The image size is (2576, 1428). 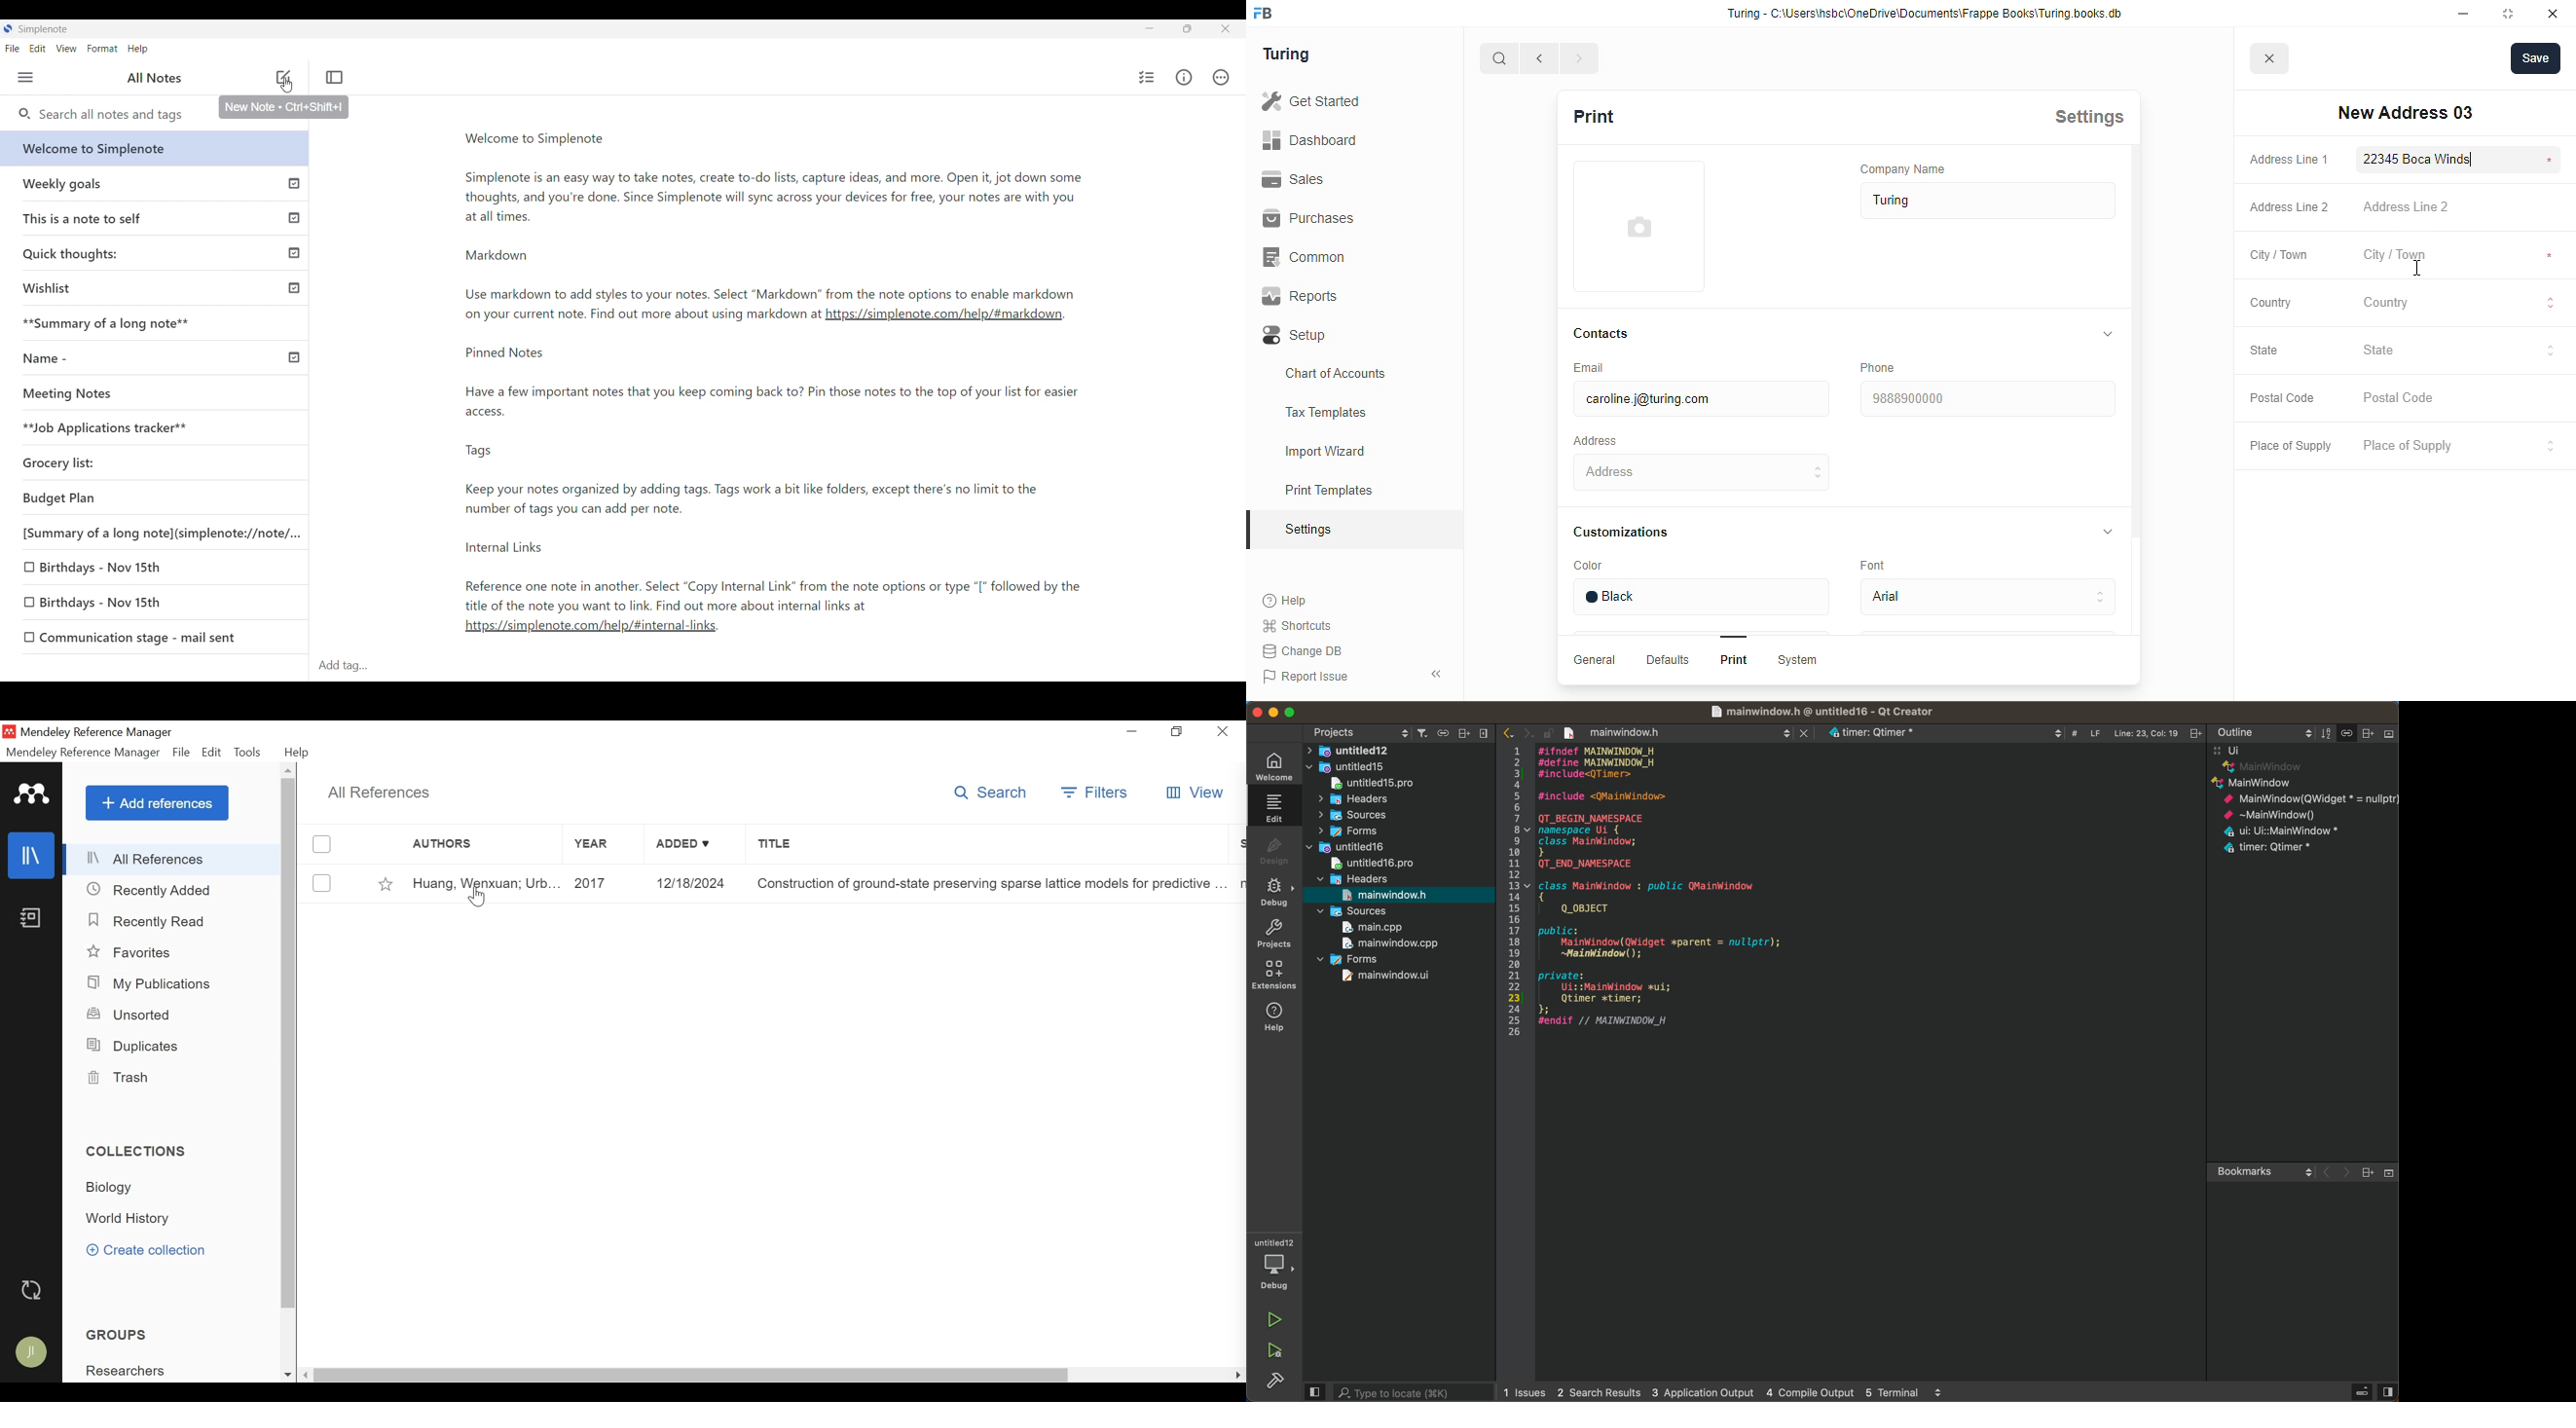 I want to click on Unpublished note, so click(x=164, y=390).